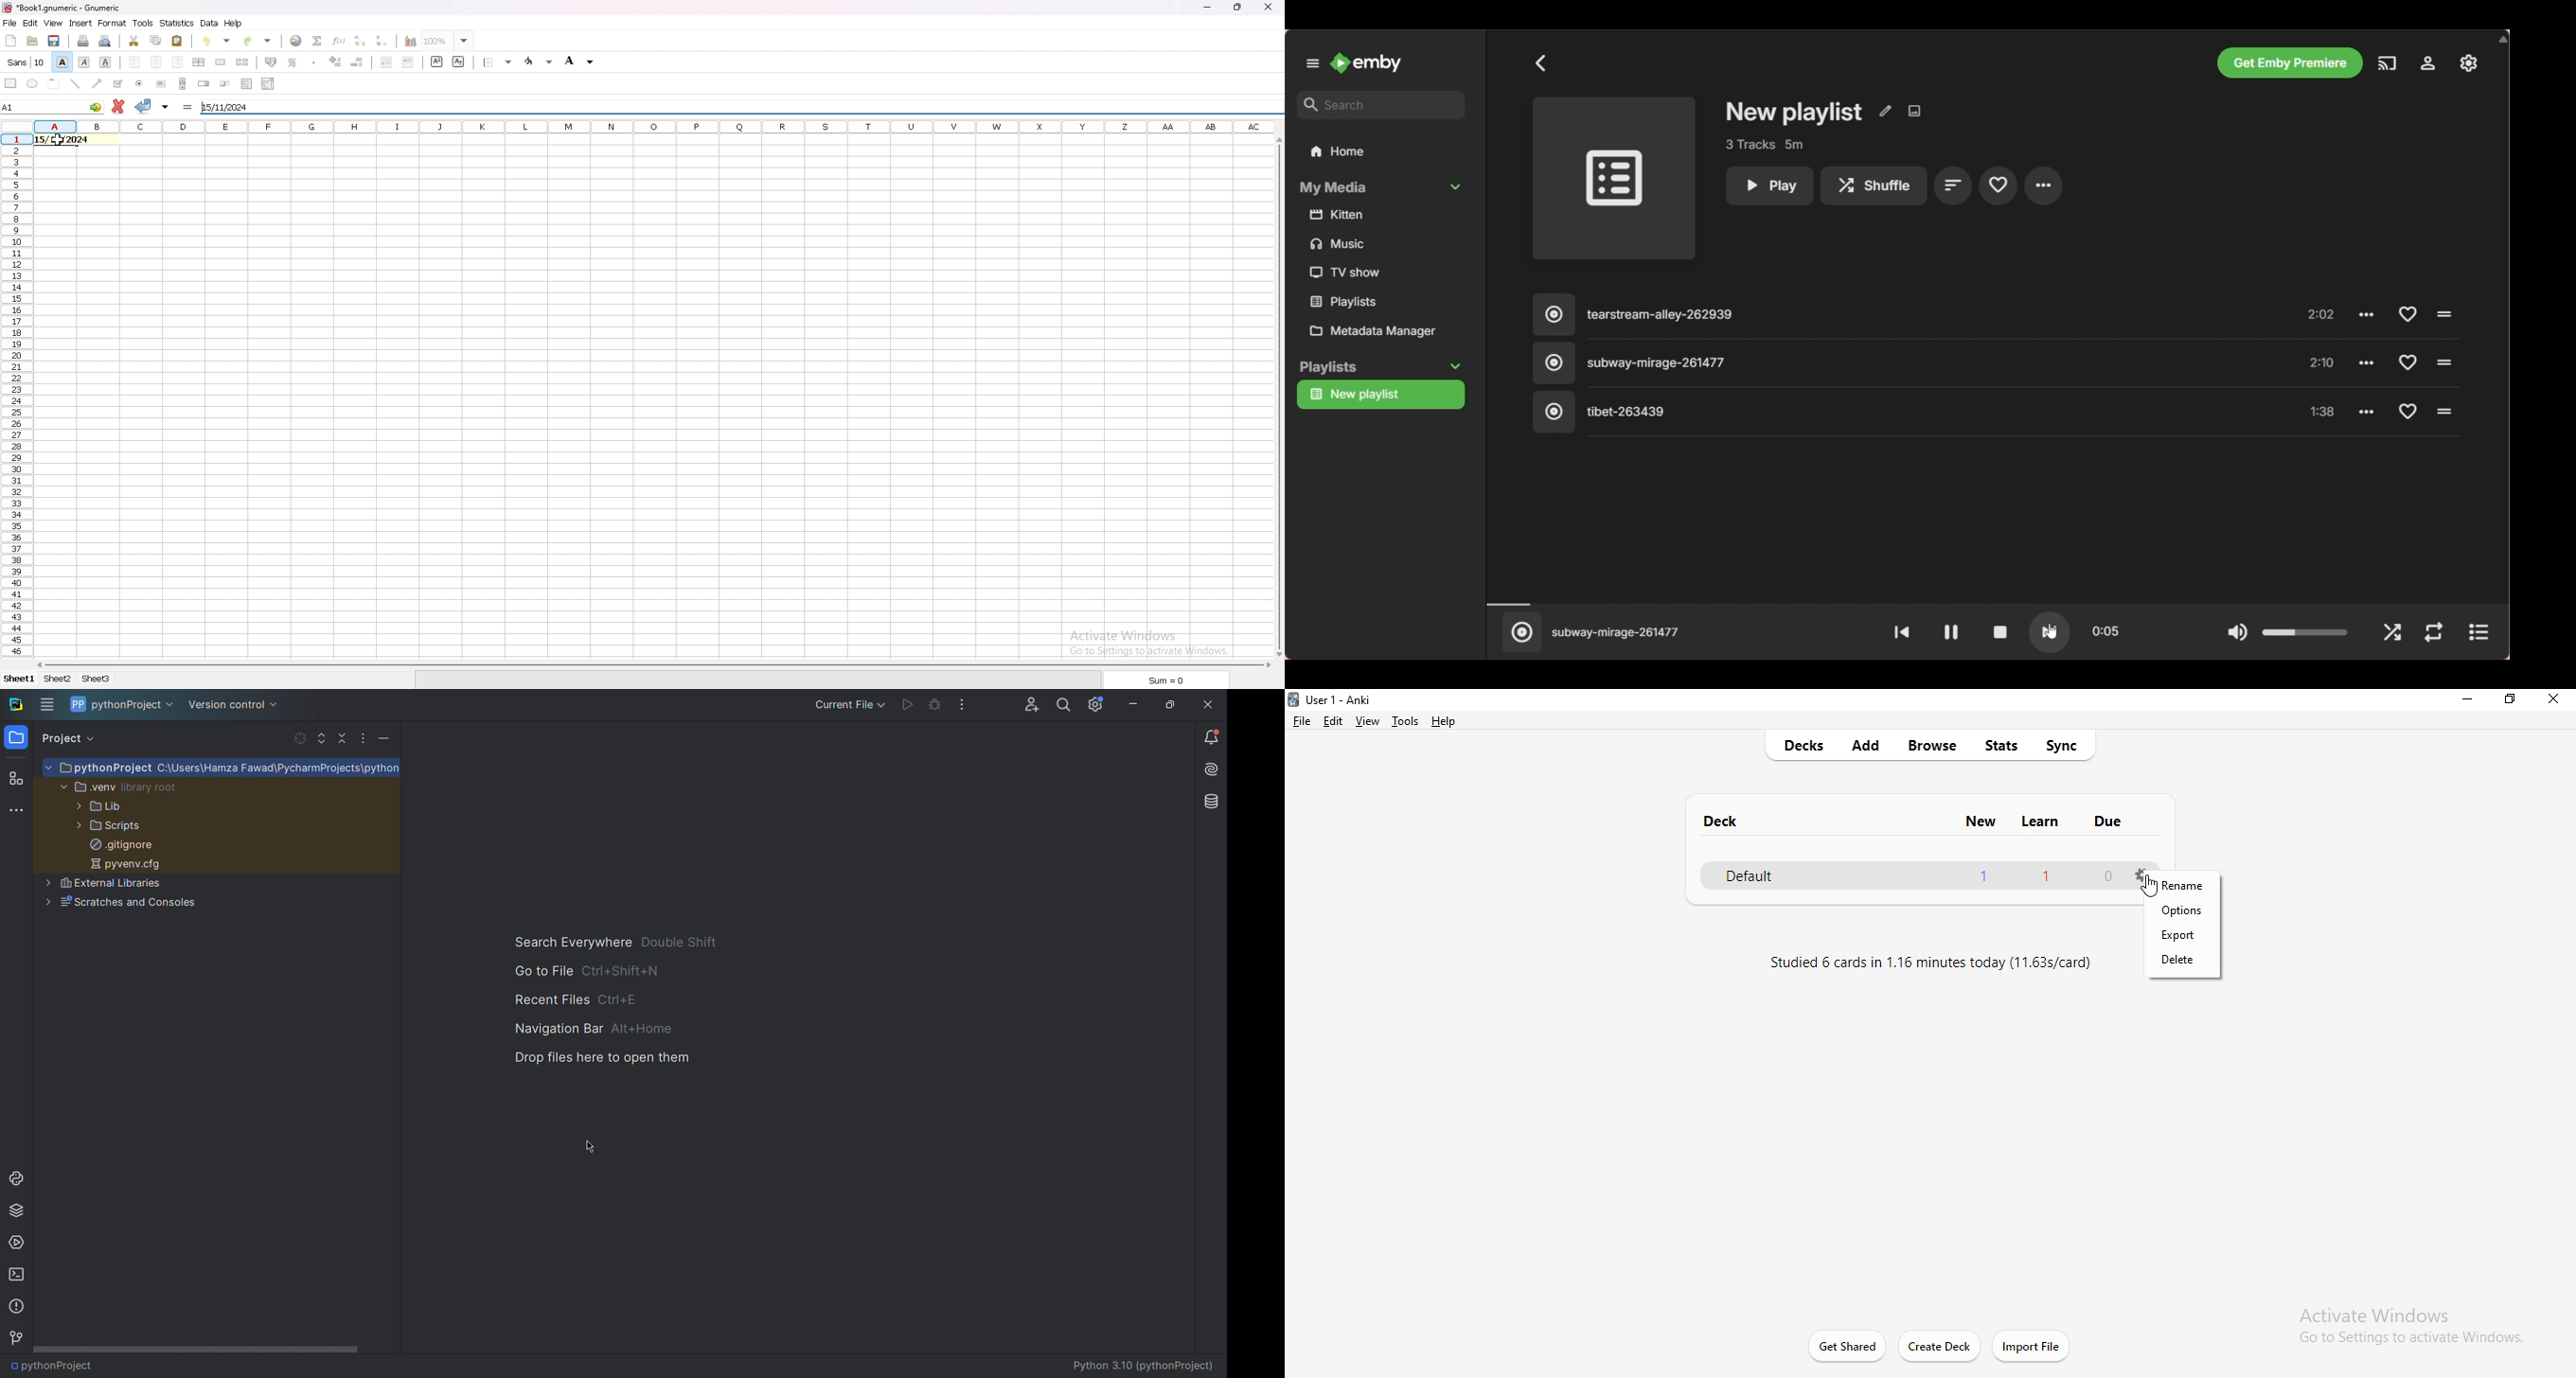 The image size is (2576, 1400). What do you see at coordinates (84, 63) in the screenshot?
I see `italic` at bounding box center [84, 63].